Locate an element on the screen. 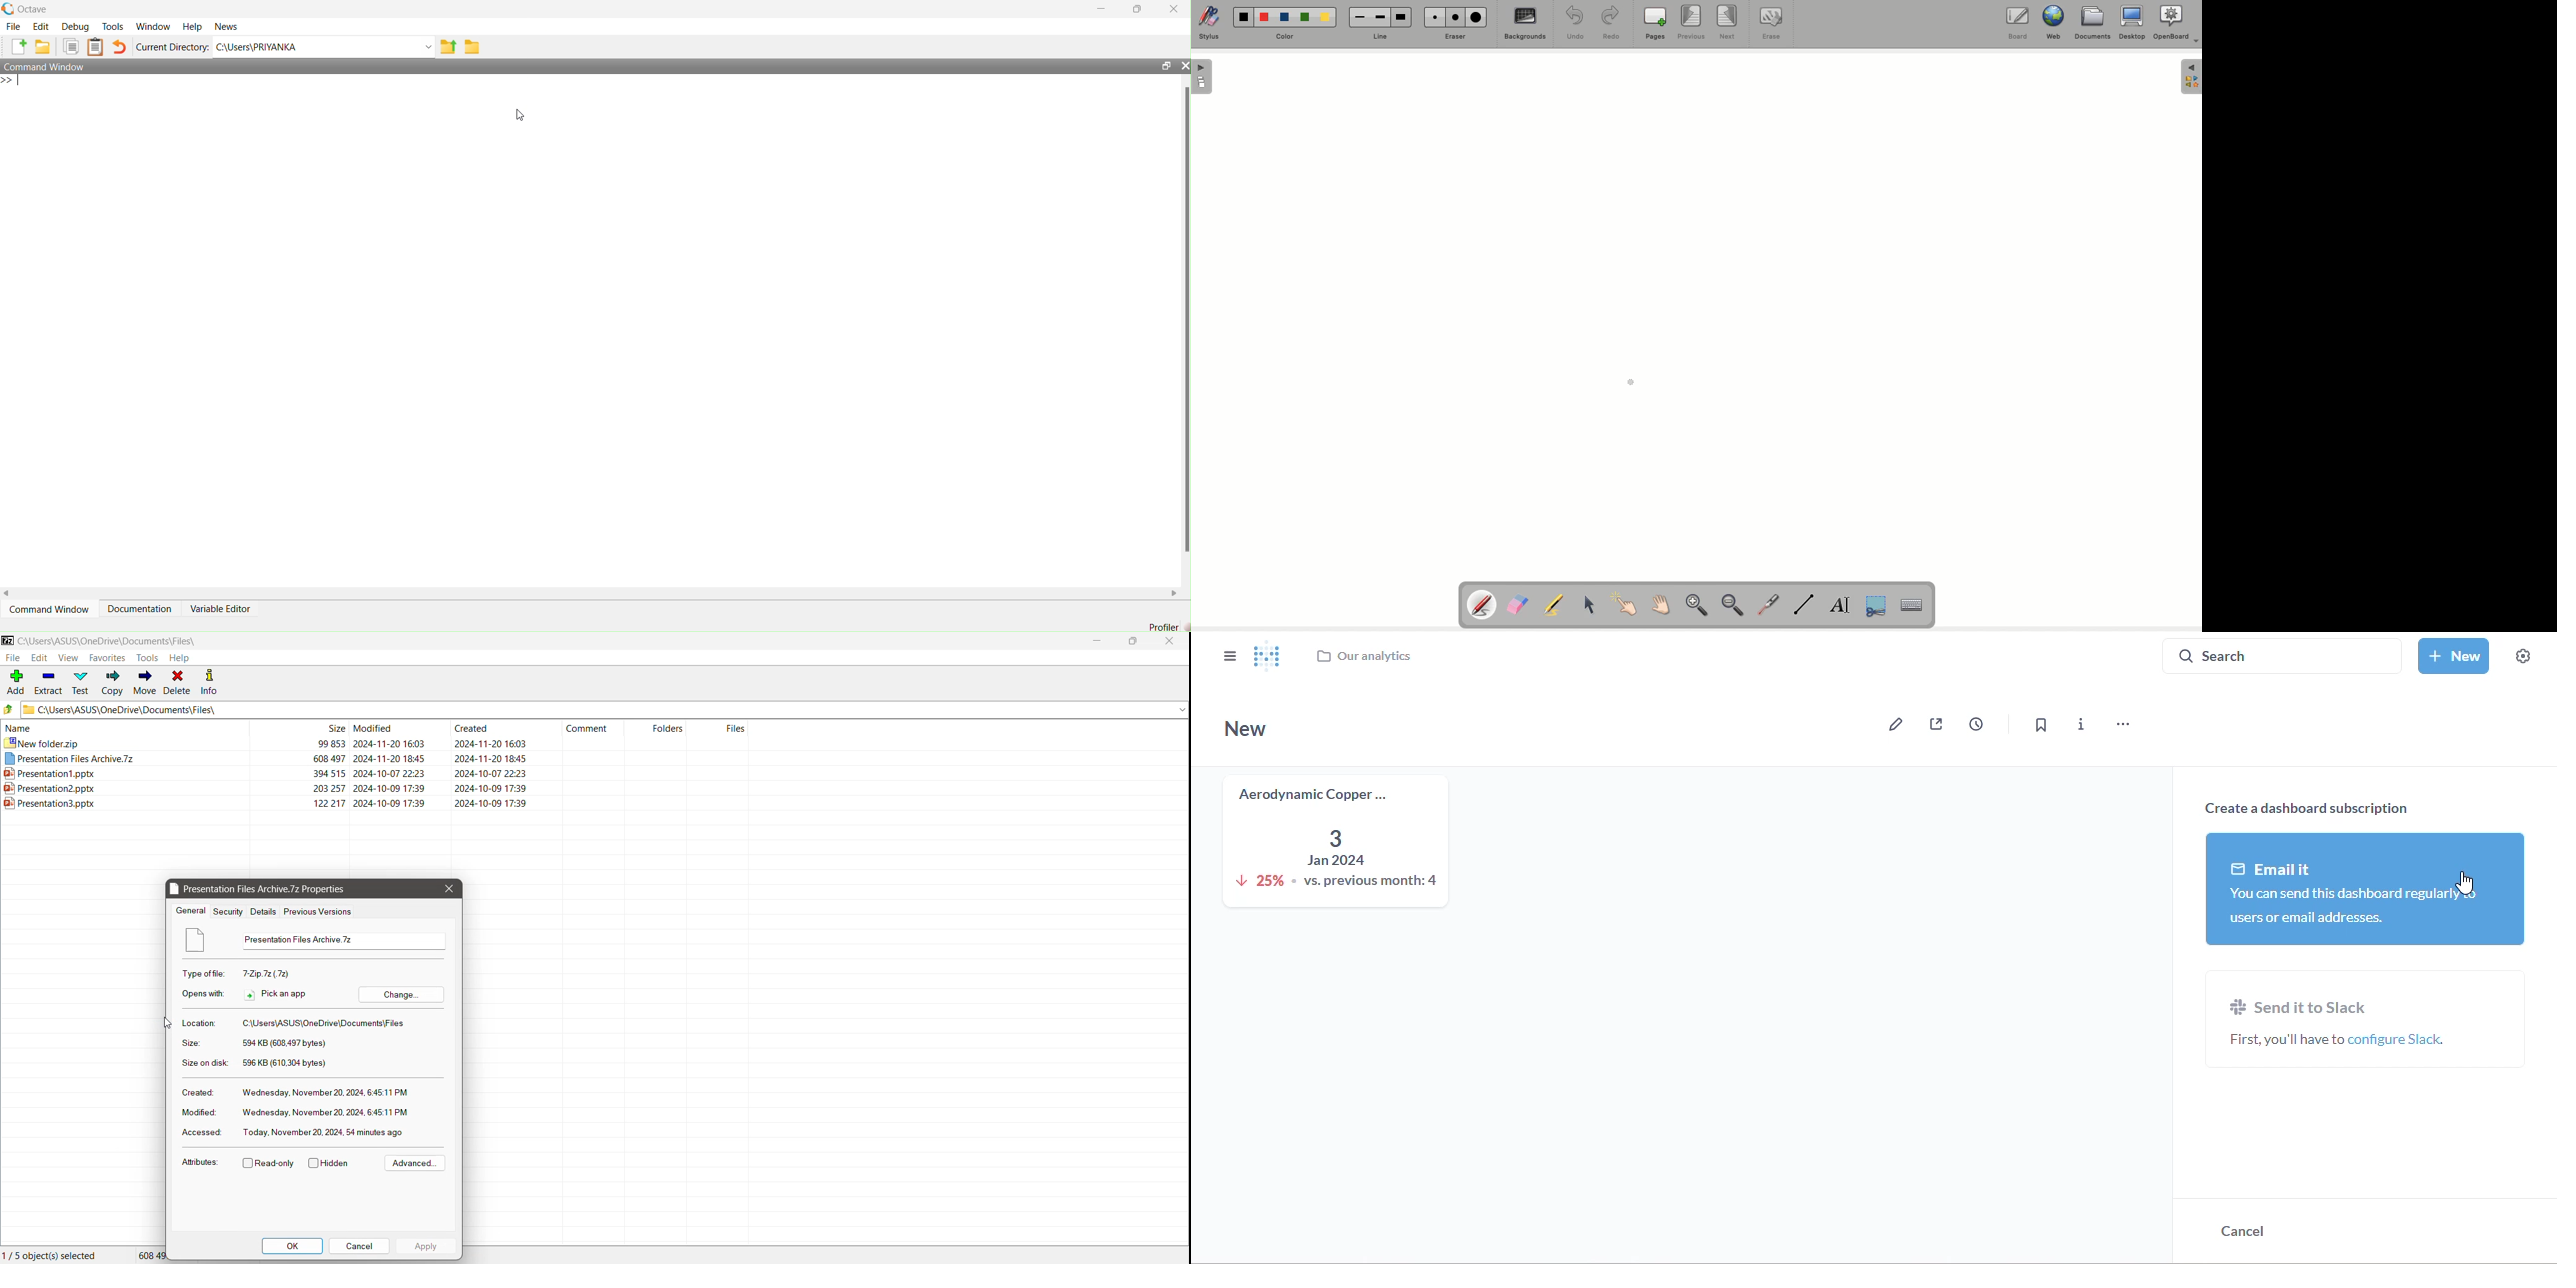  >> | is located at coordinates (14, 82).